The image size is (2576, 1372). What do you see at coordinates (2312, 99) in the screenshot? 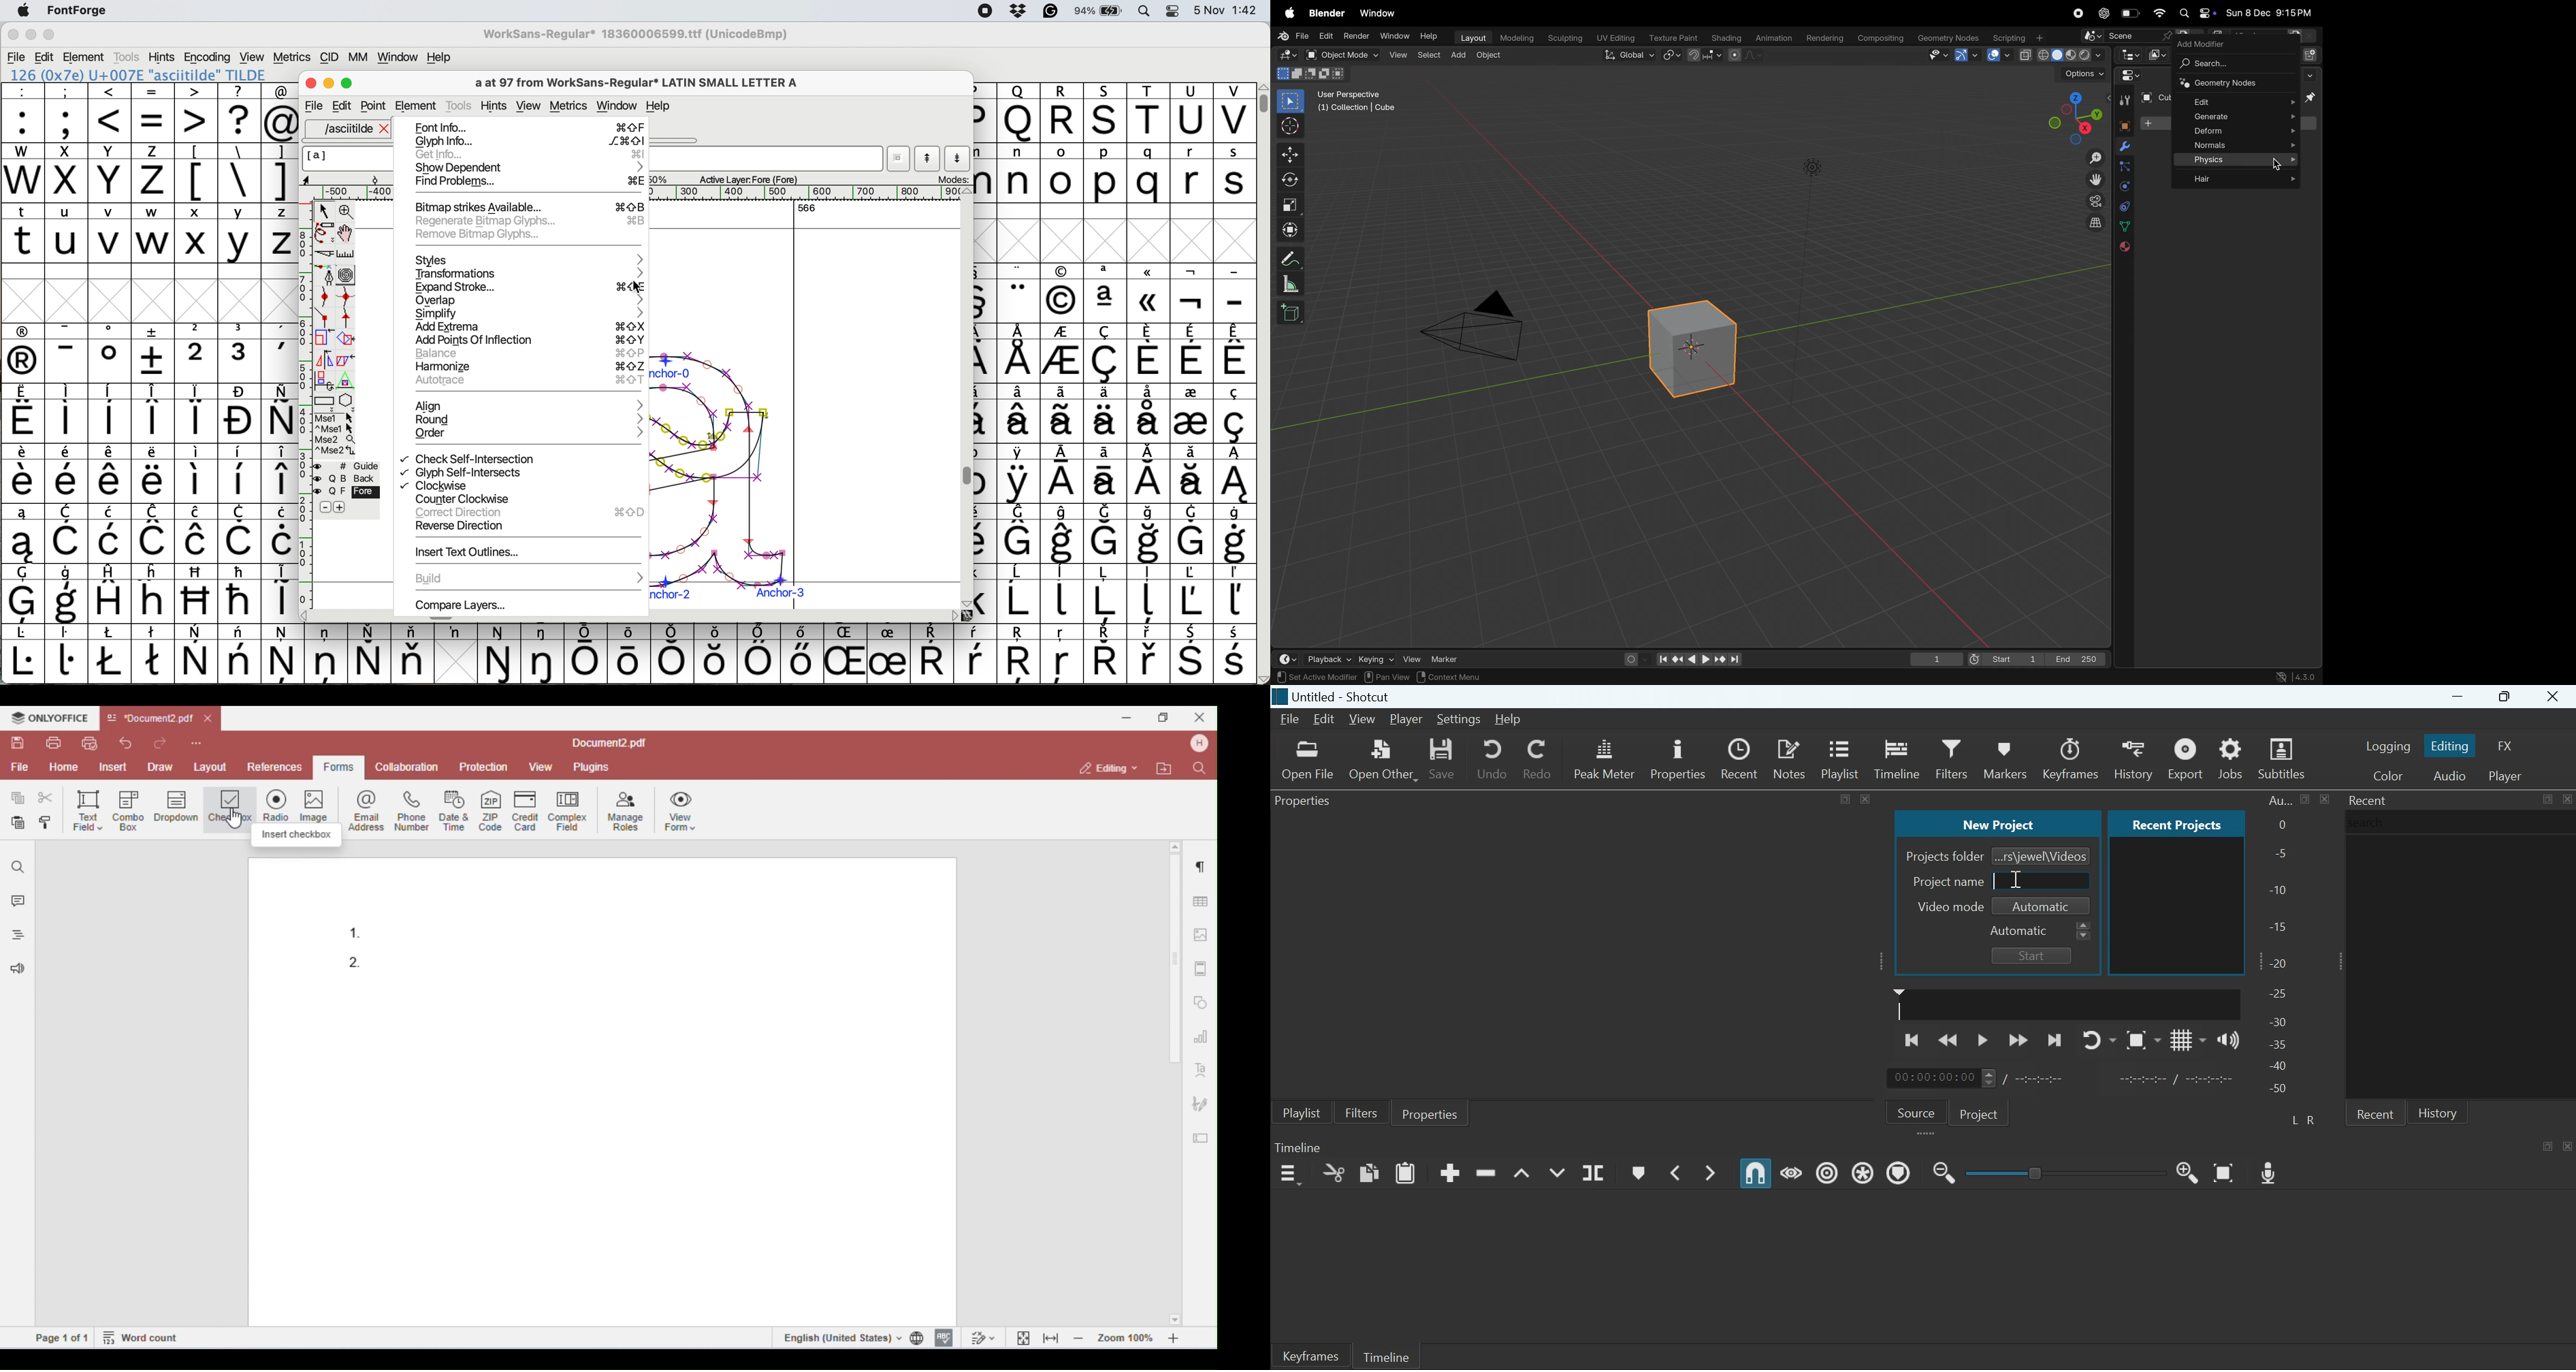
I see `toggle pin id` at bounding box center [2312, 99].